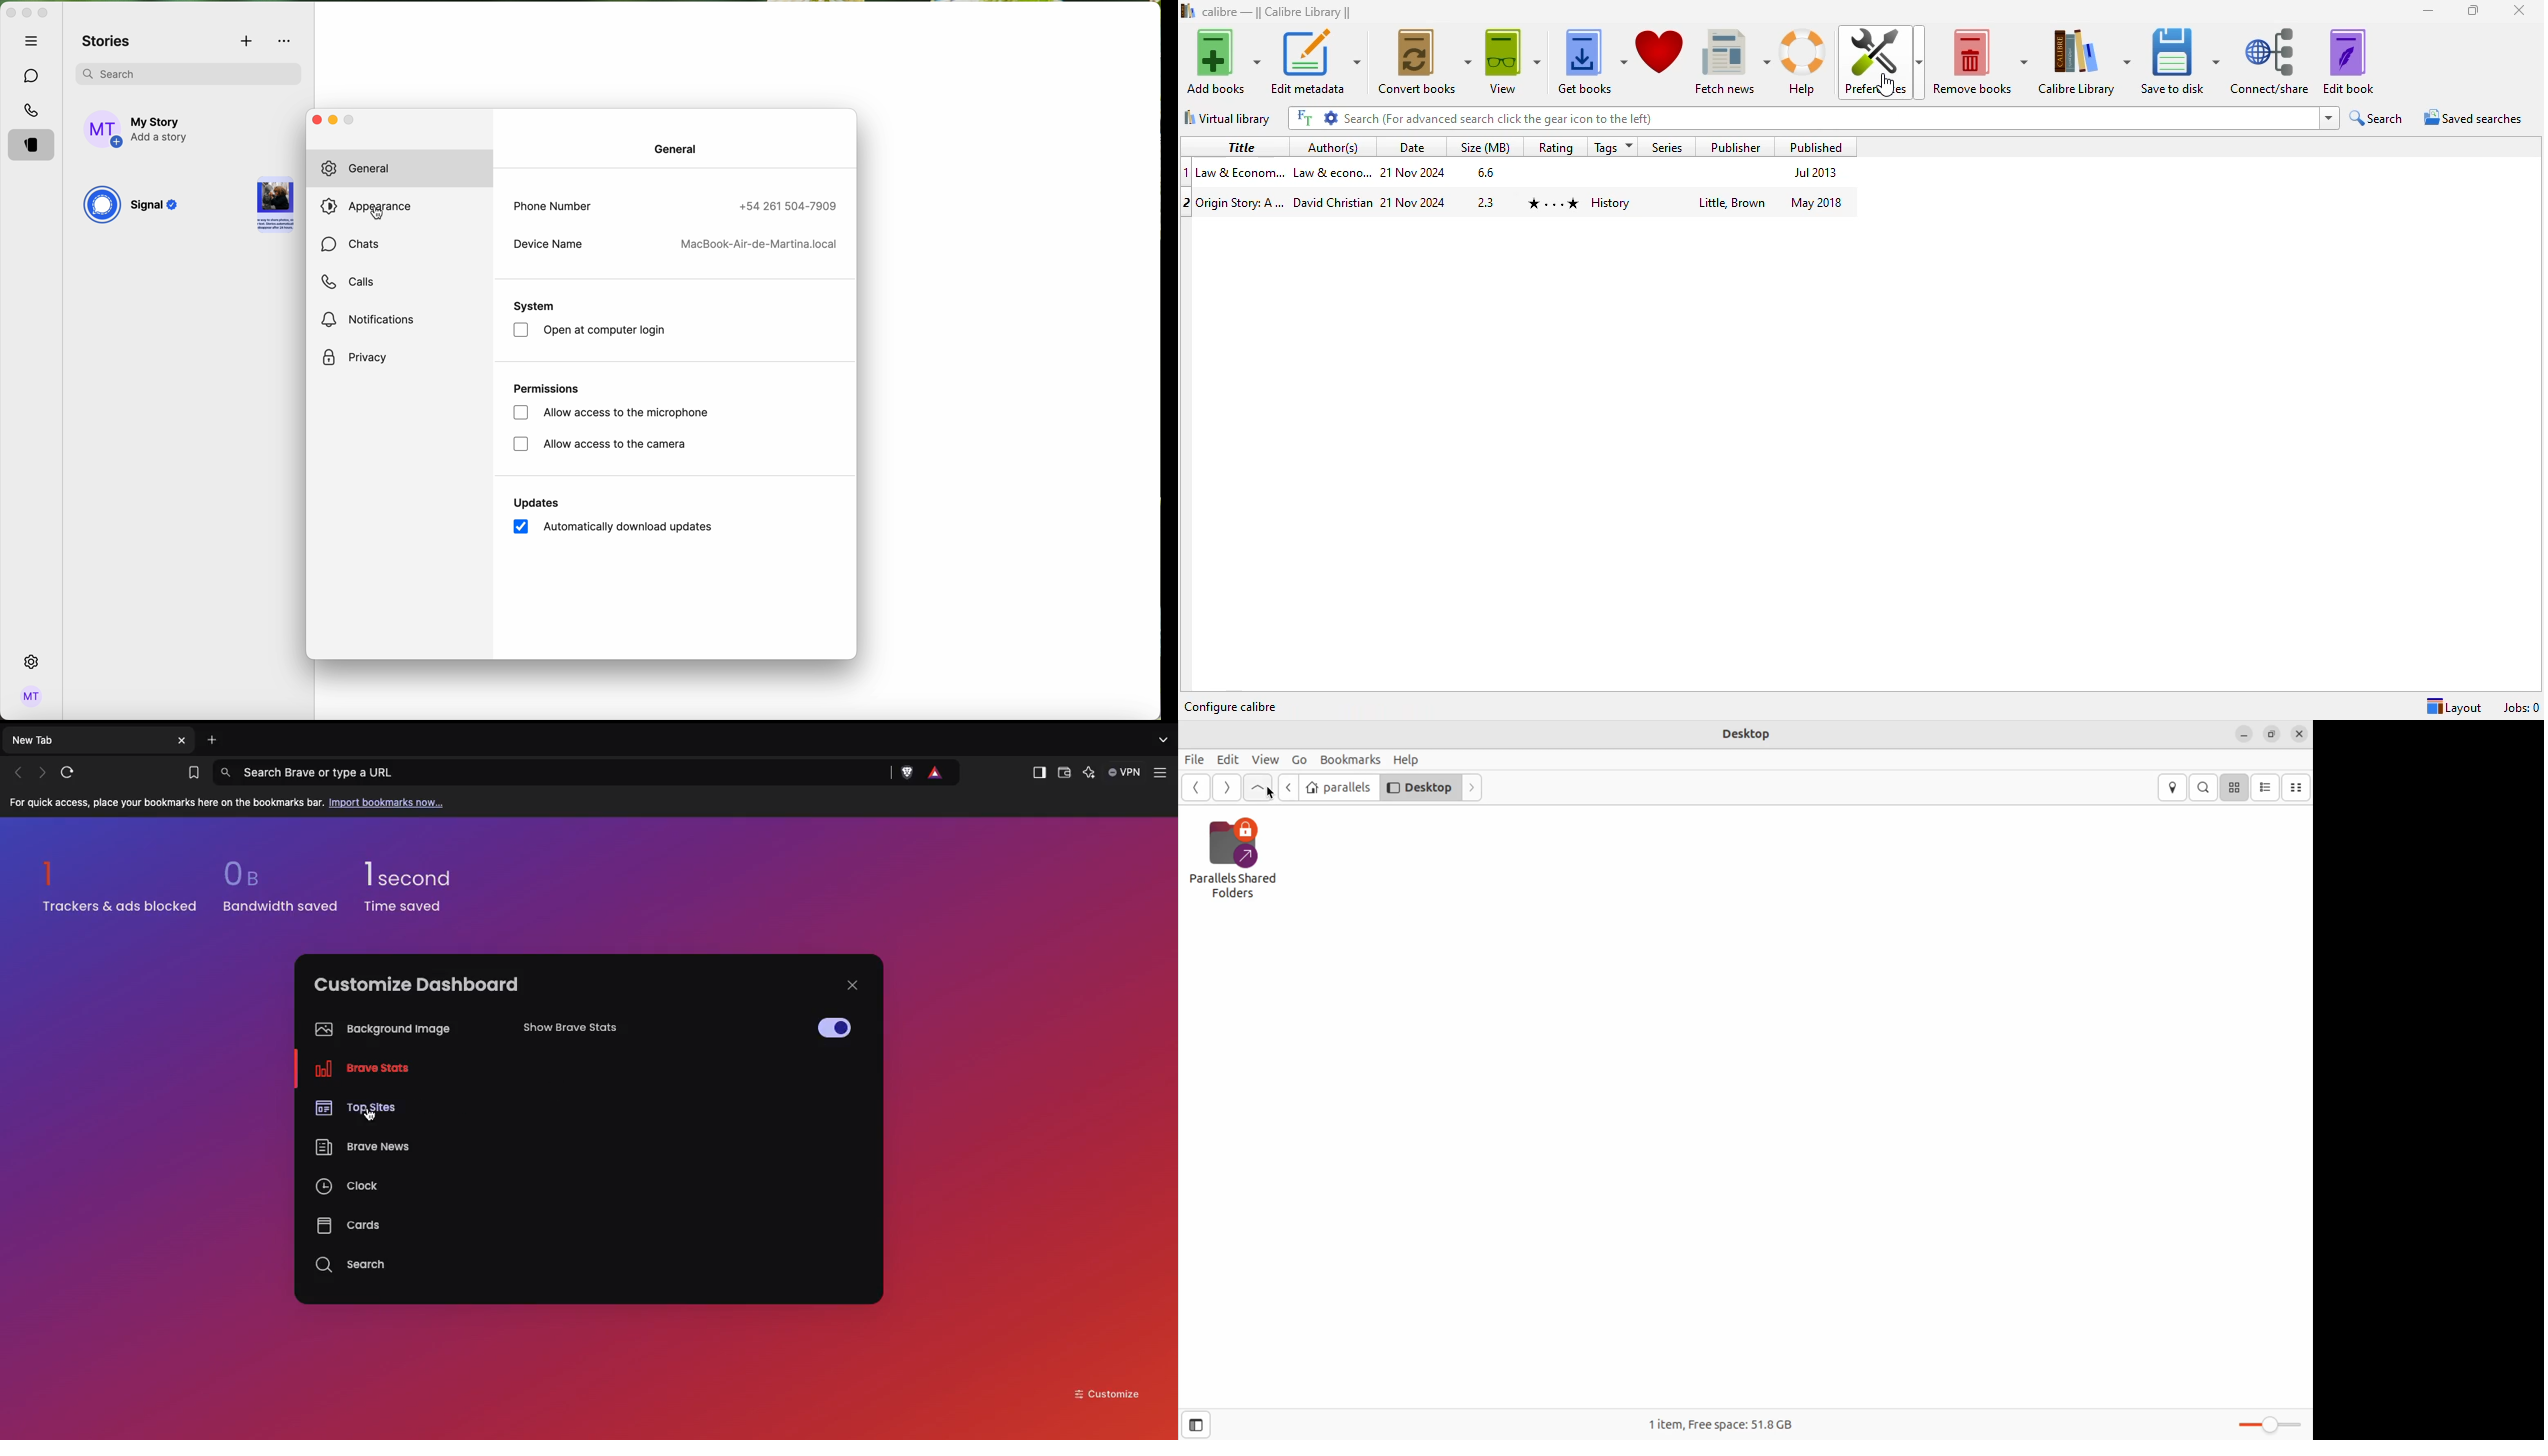 This screenshot has height=1456, width=2548. Describe the element at coordinates (157, 207) in the screenshot. I see `Signal` at that location.